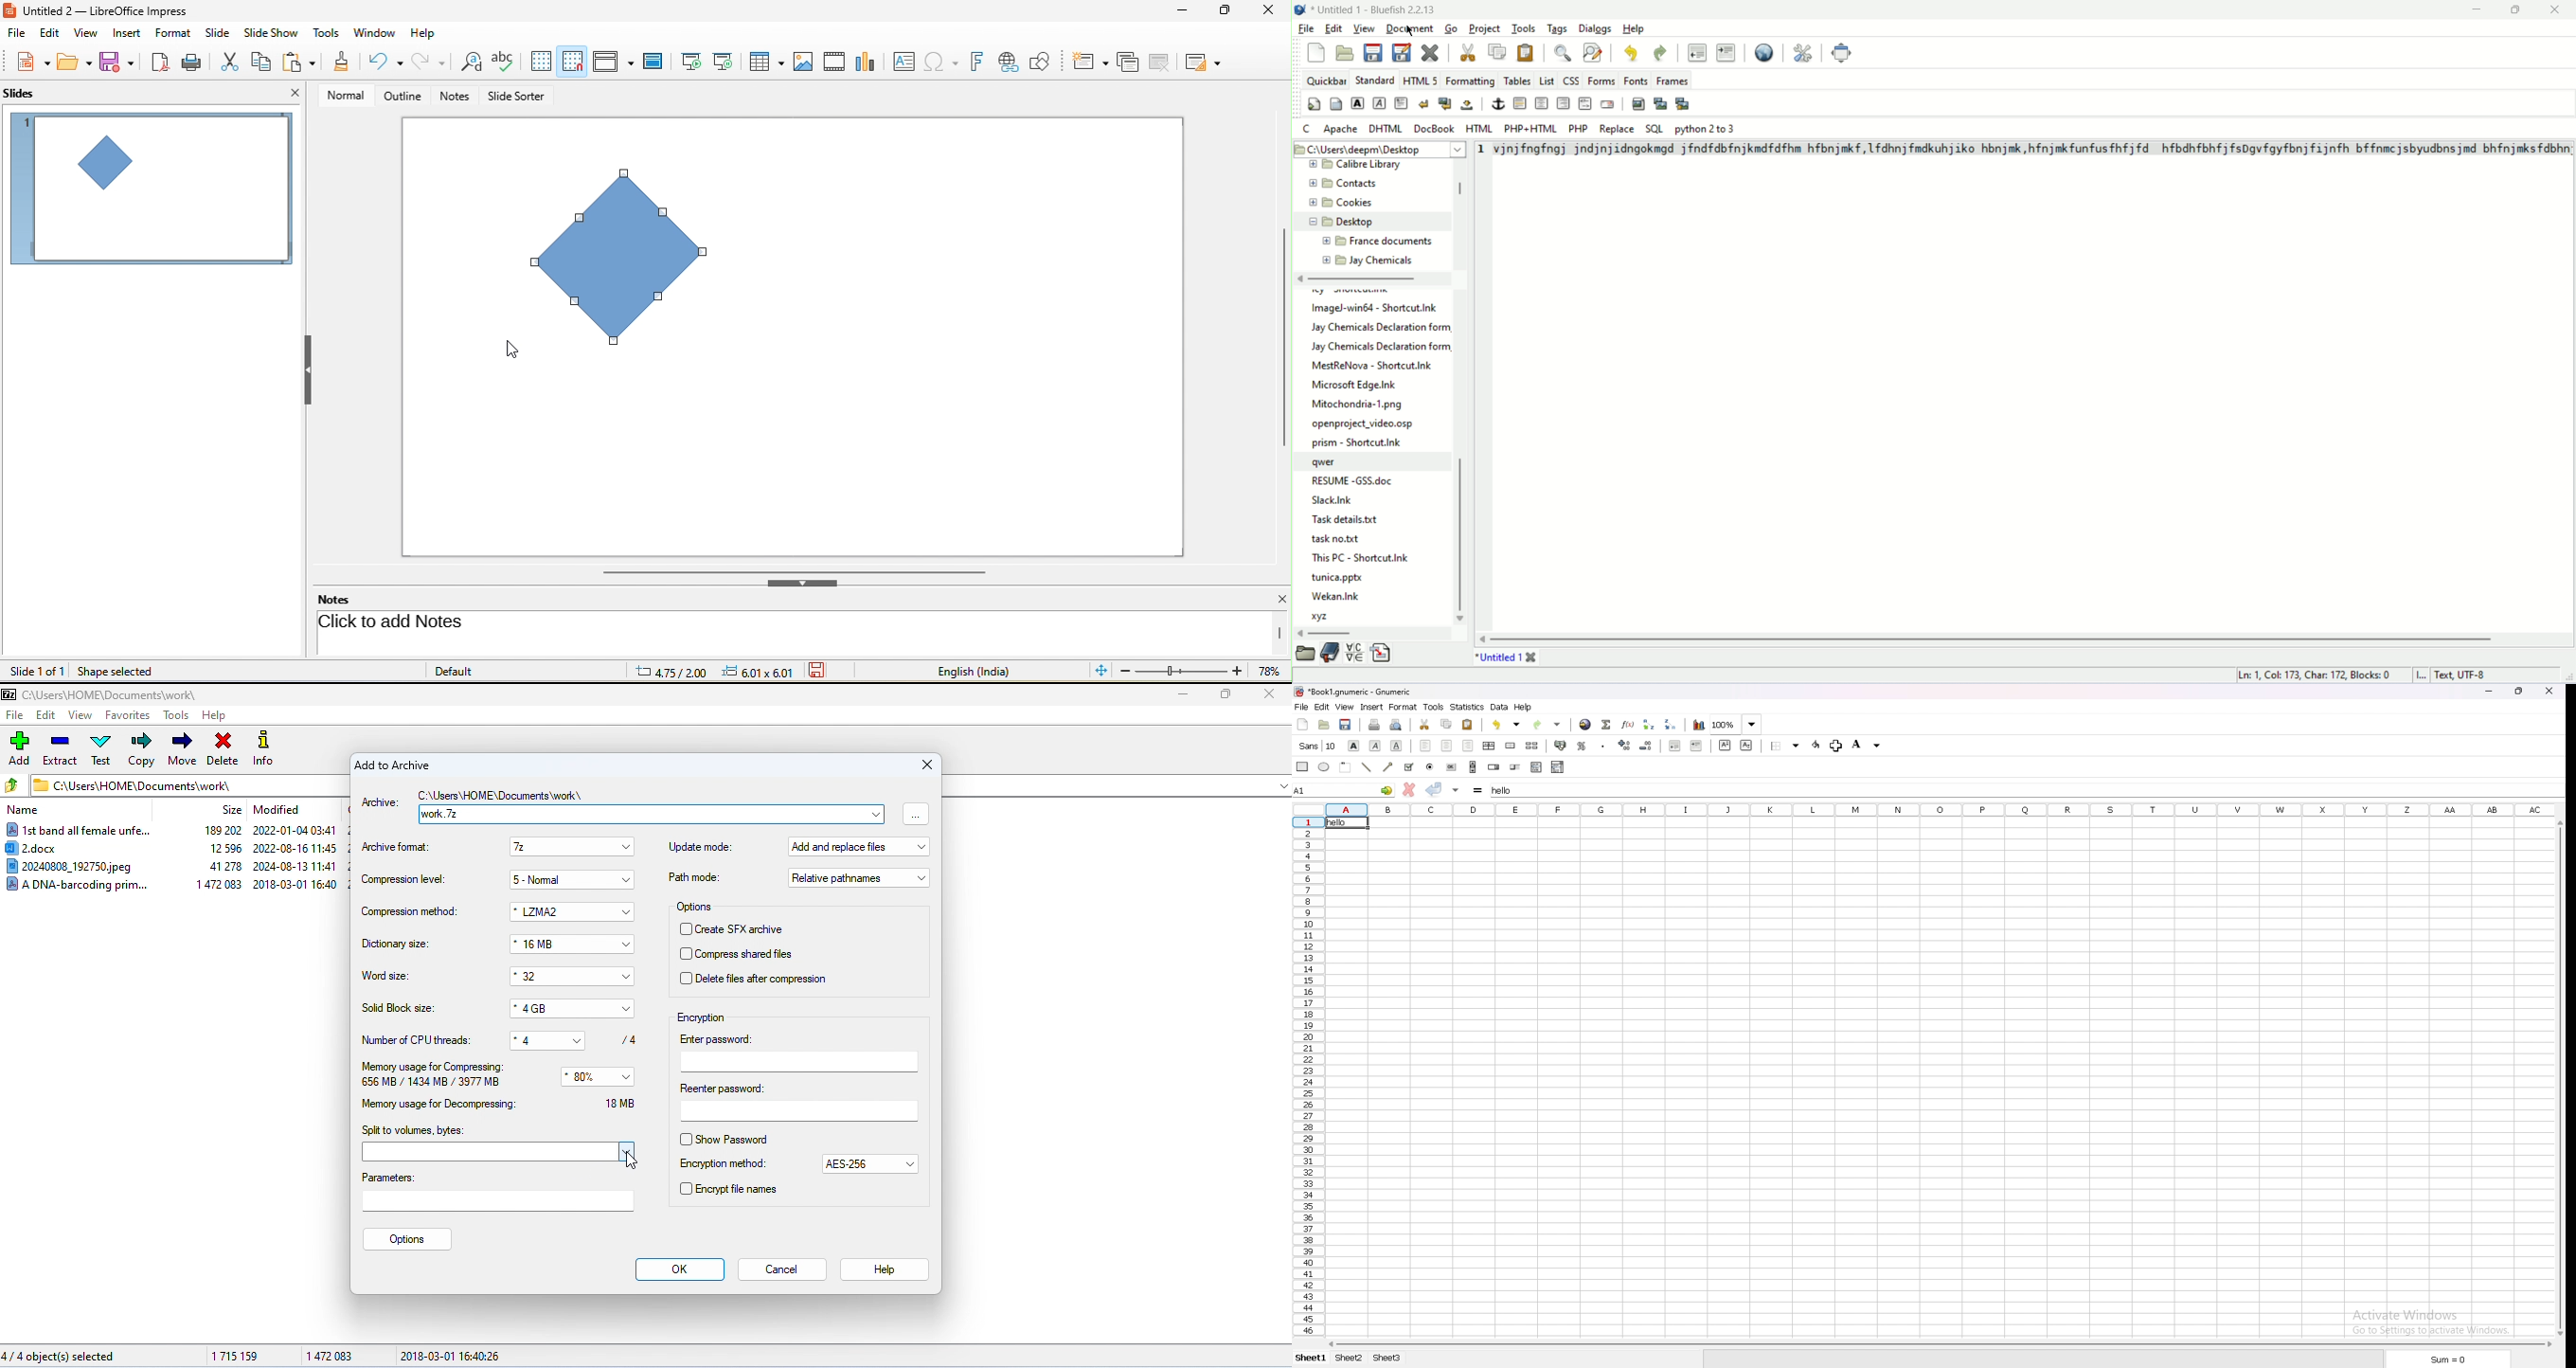 Image resolution: width=2576 pixels, height=1372 pixels. What do you see at coordinates (1563, 53) in the screenshot?
I see `show find bar` at bounding box center [1563, 53].